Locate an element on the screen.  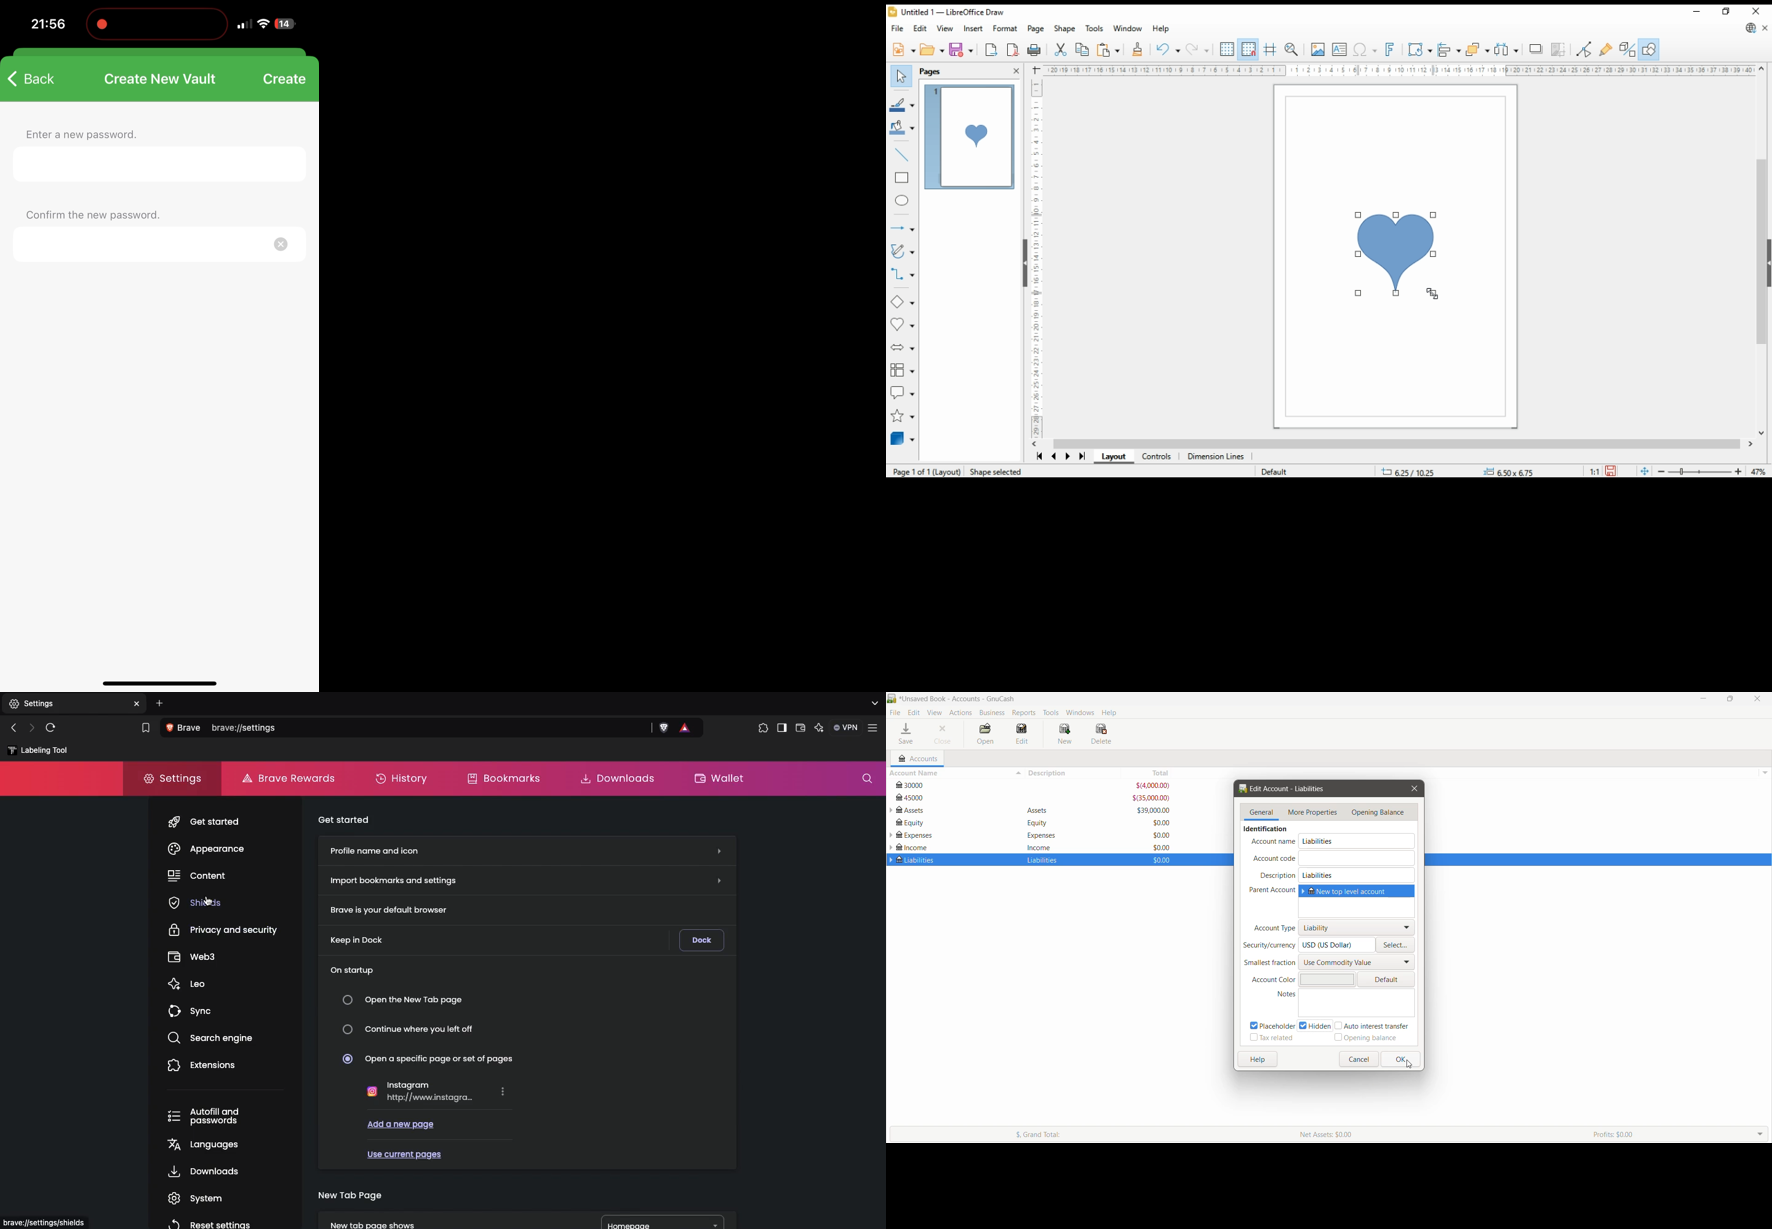
Refresh page is located at coordinates (50, 728).